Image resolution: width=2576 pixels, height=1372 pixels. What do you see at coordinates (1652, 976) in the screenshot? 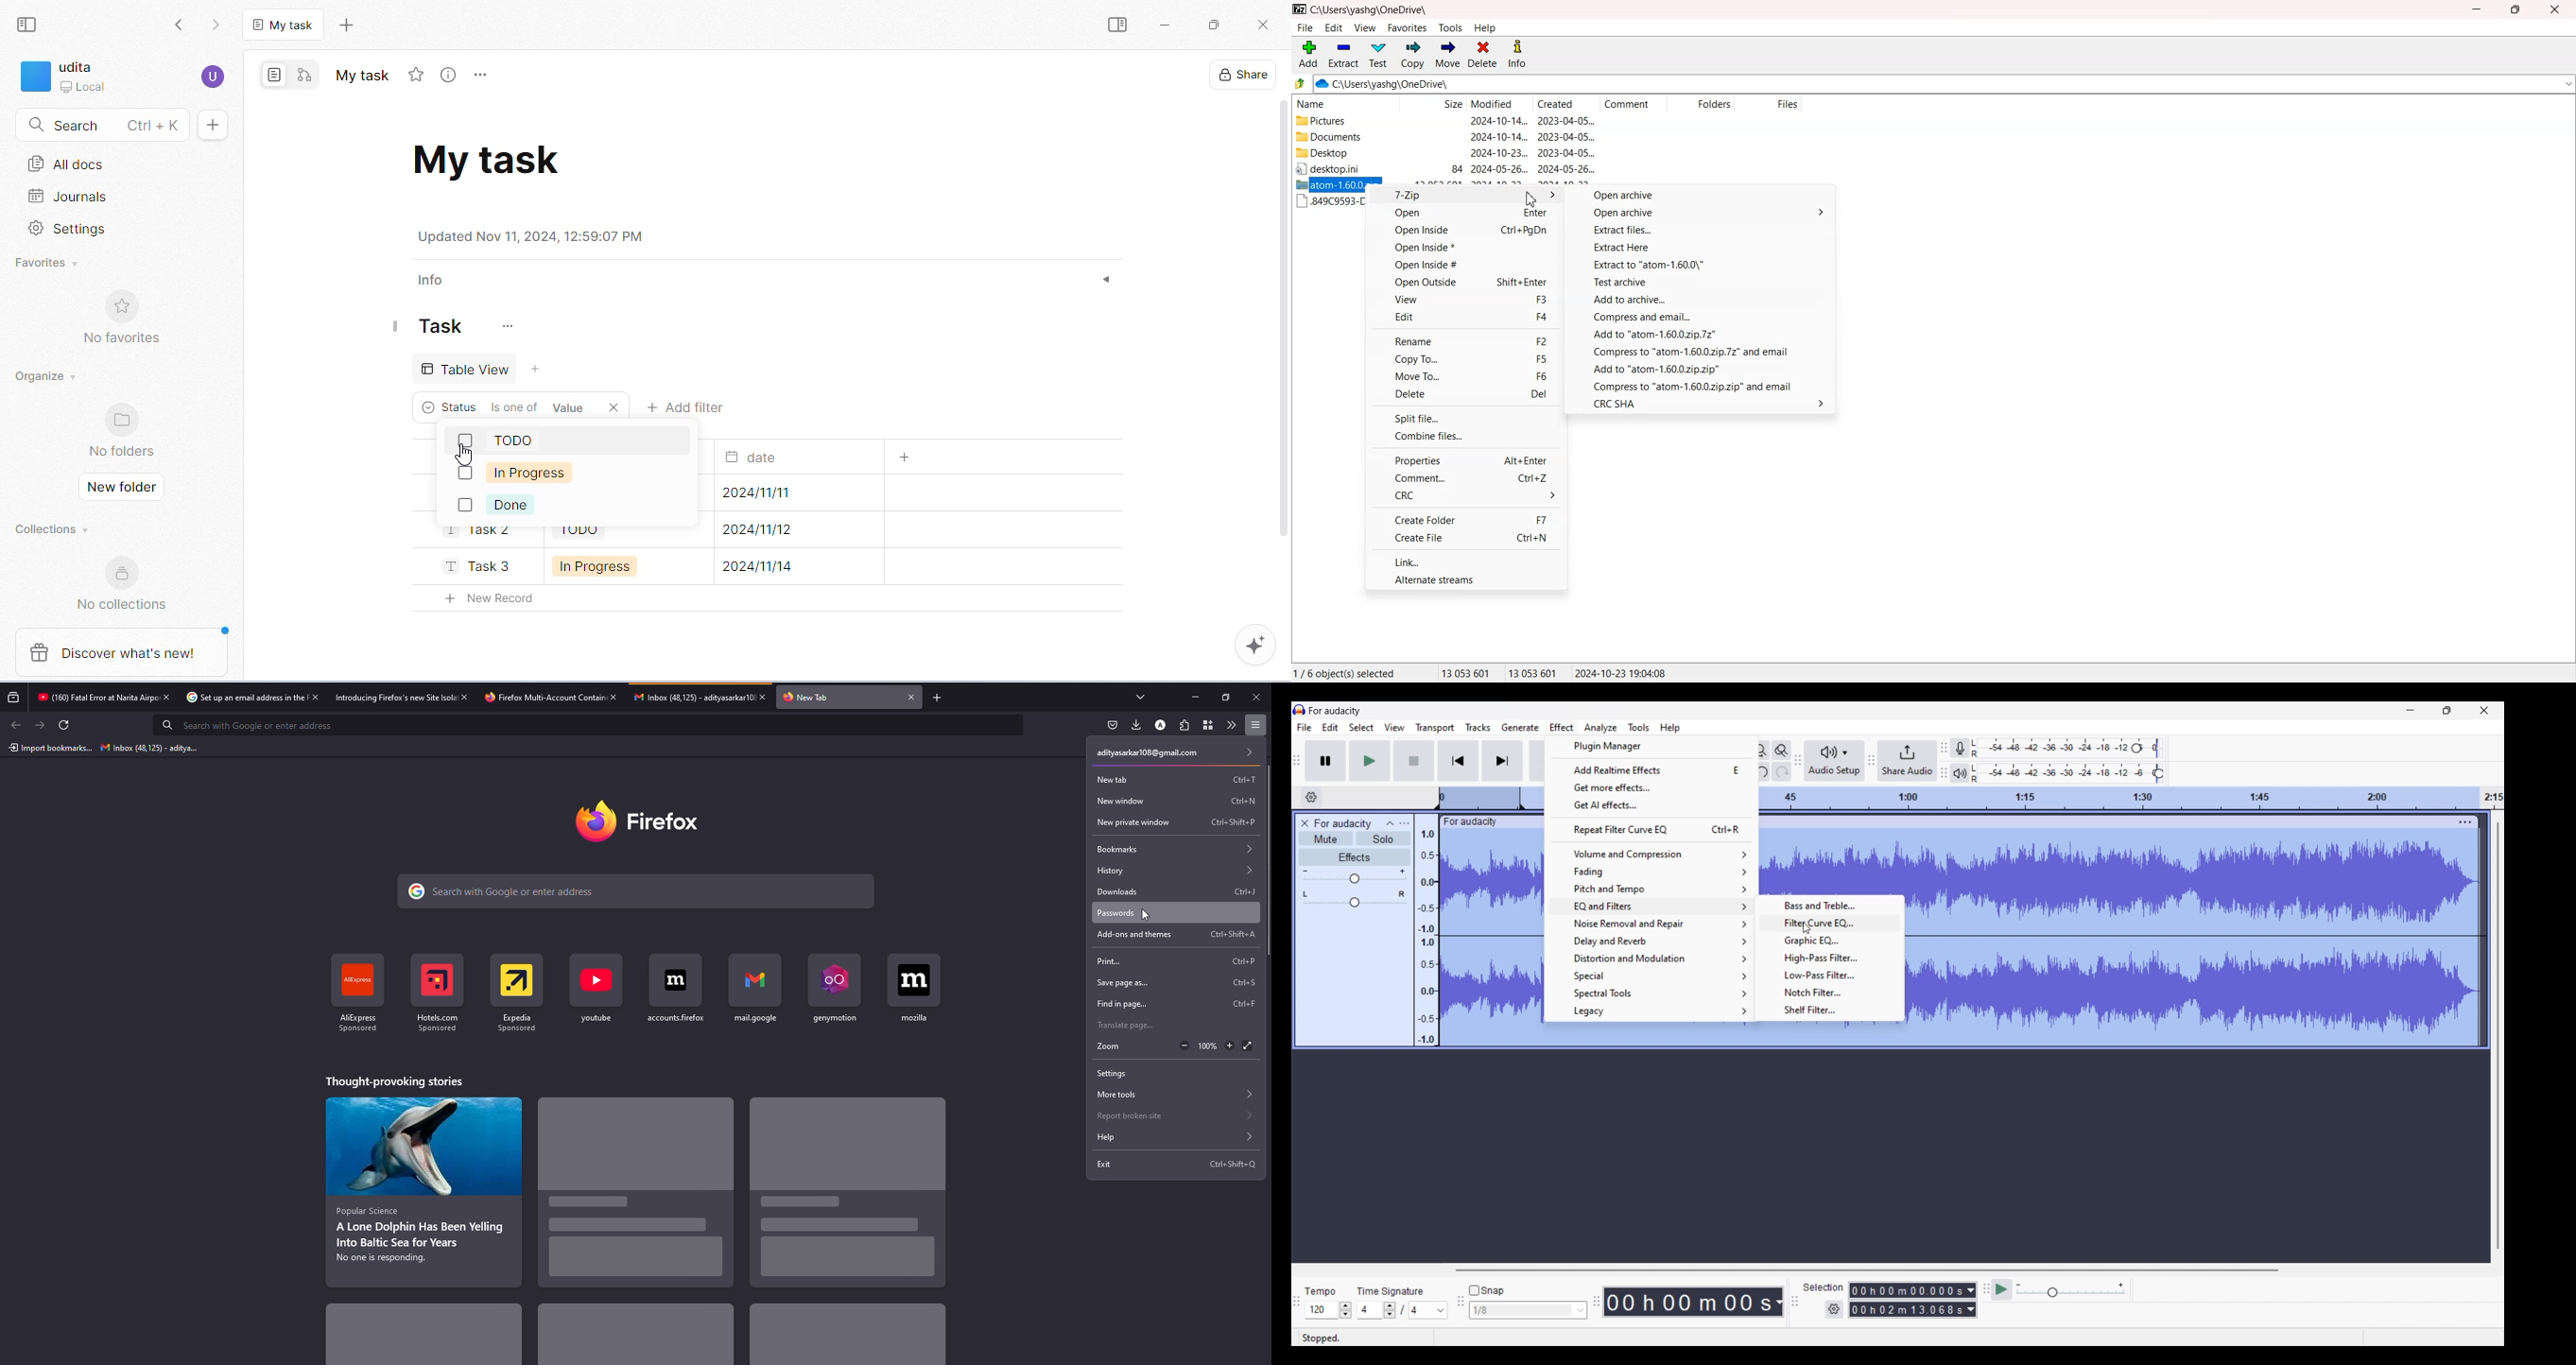
I see `Special options` at bounding box center [1652, 976].